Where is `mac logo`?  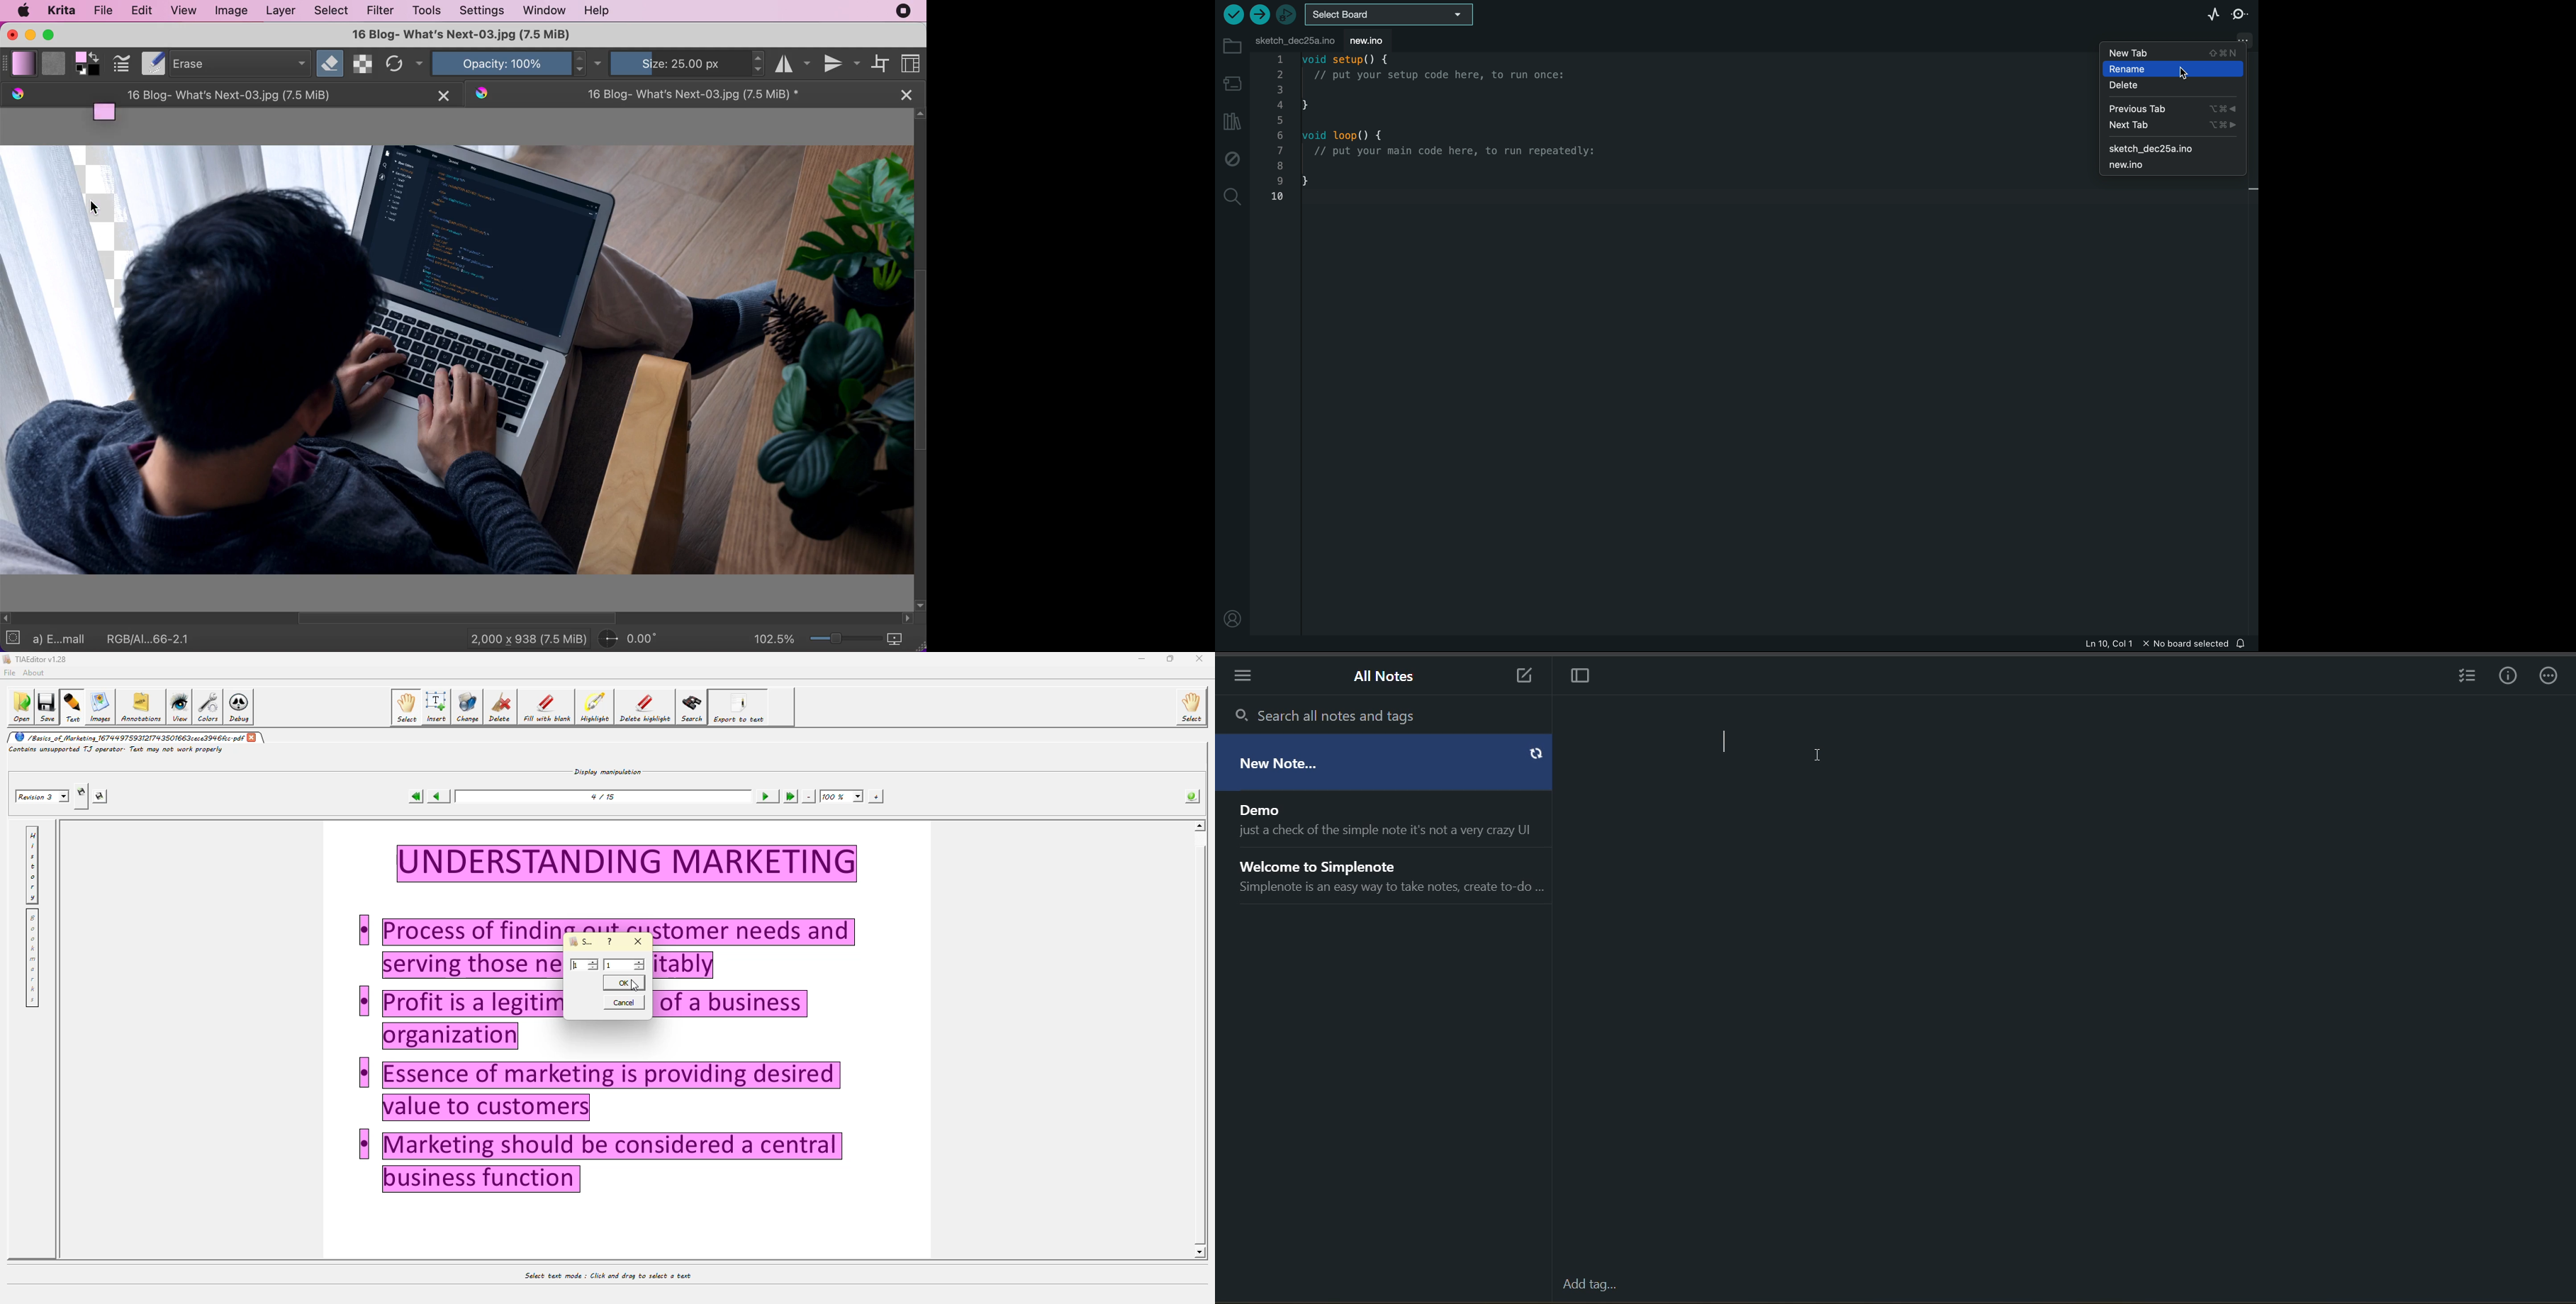 mac logo is located at coordinates (24, 10).